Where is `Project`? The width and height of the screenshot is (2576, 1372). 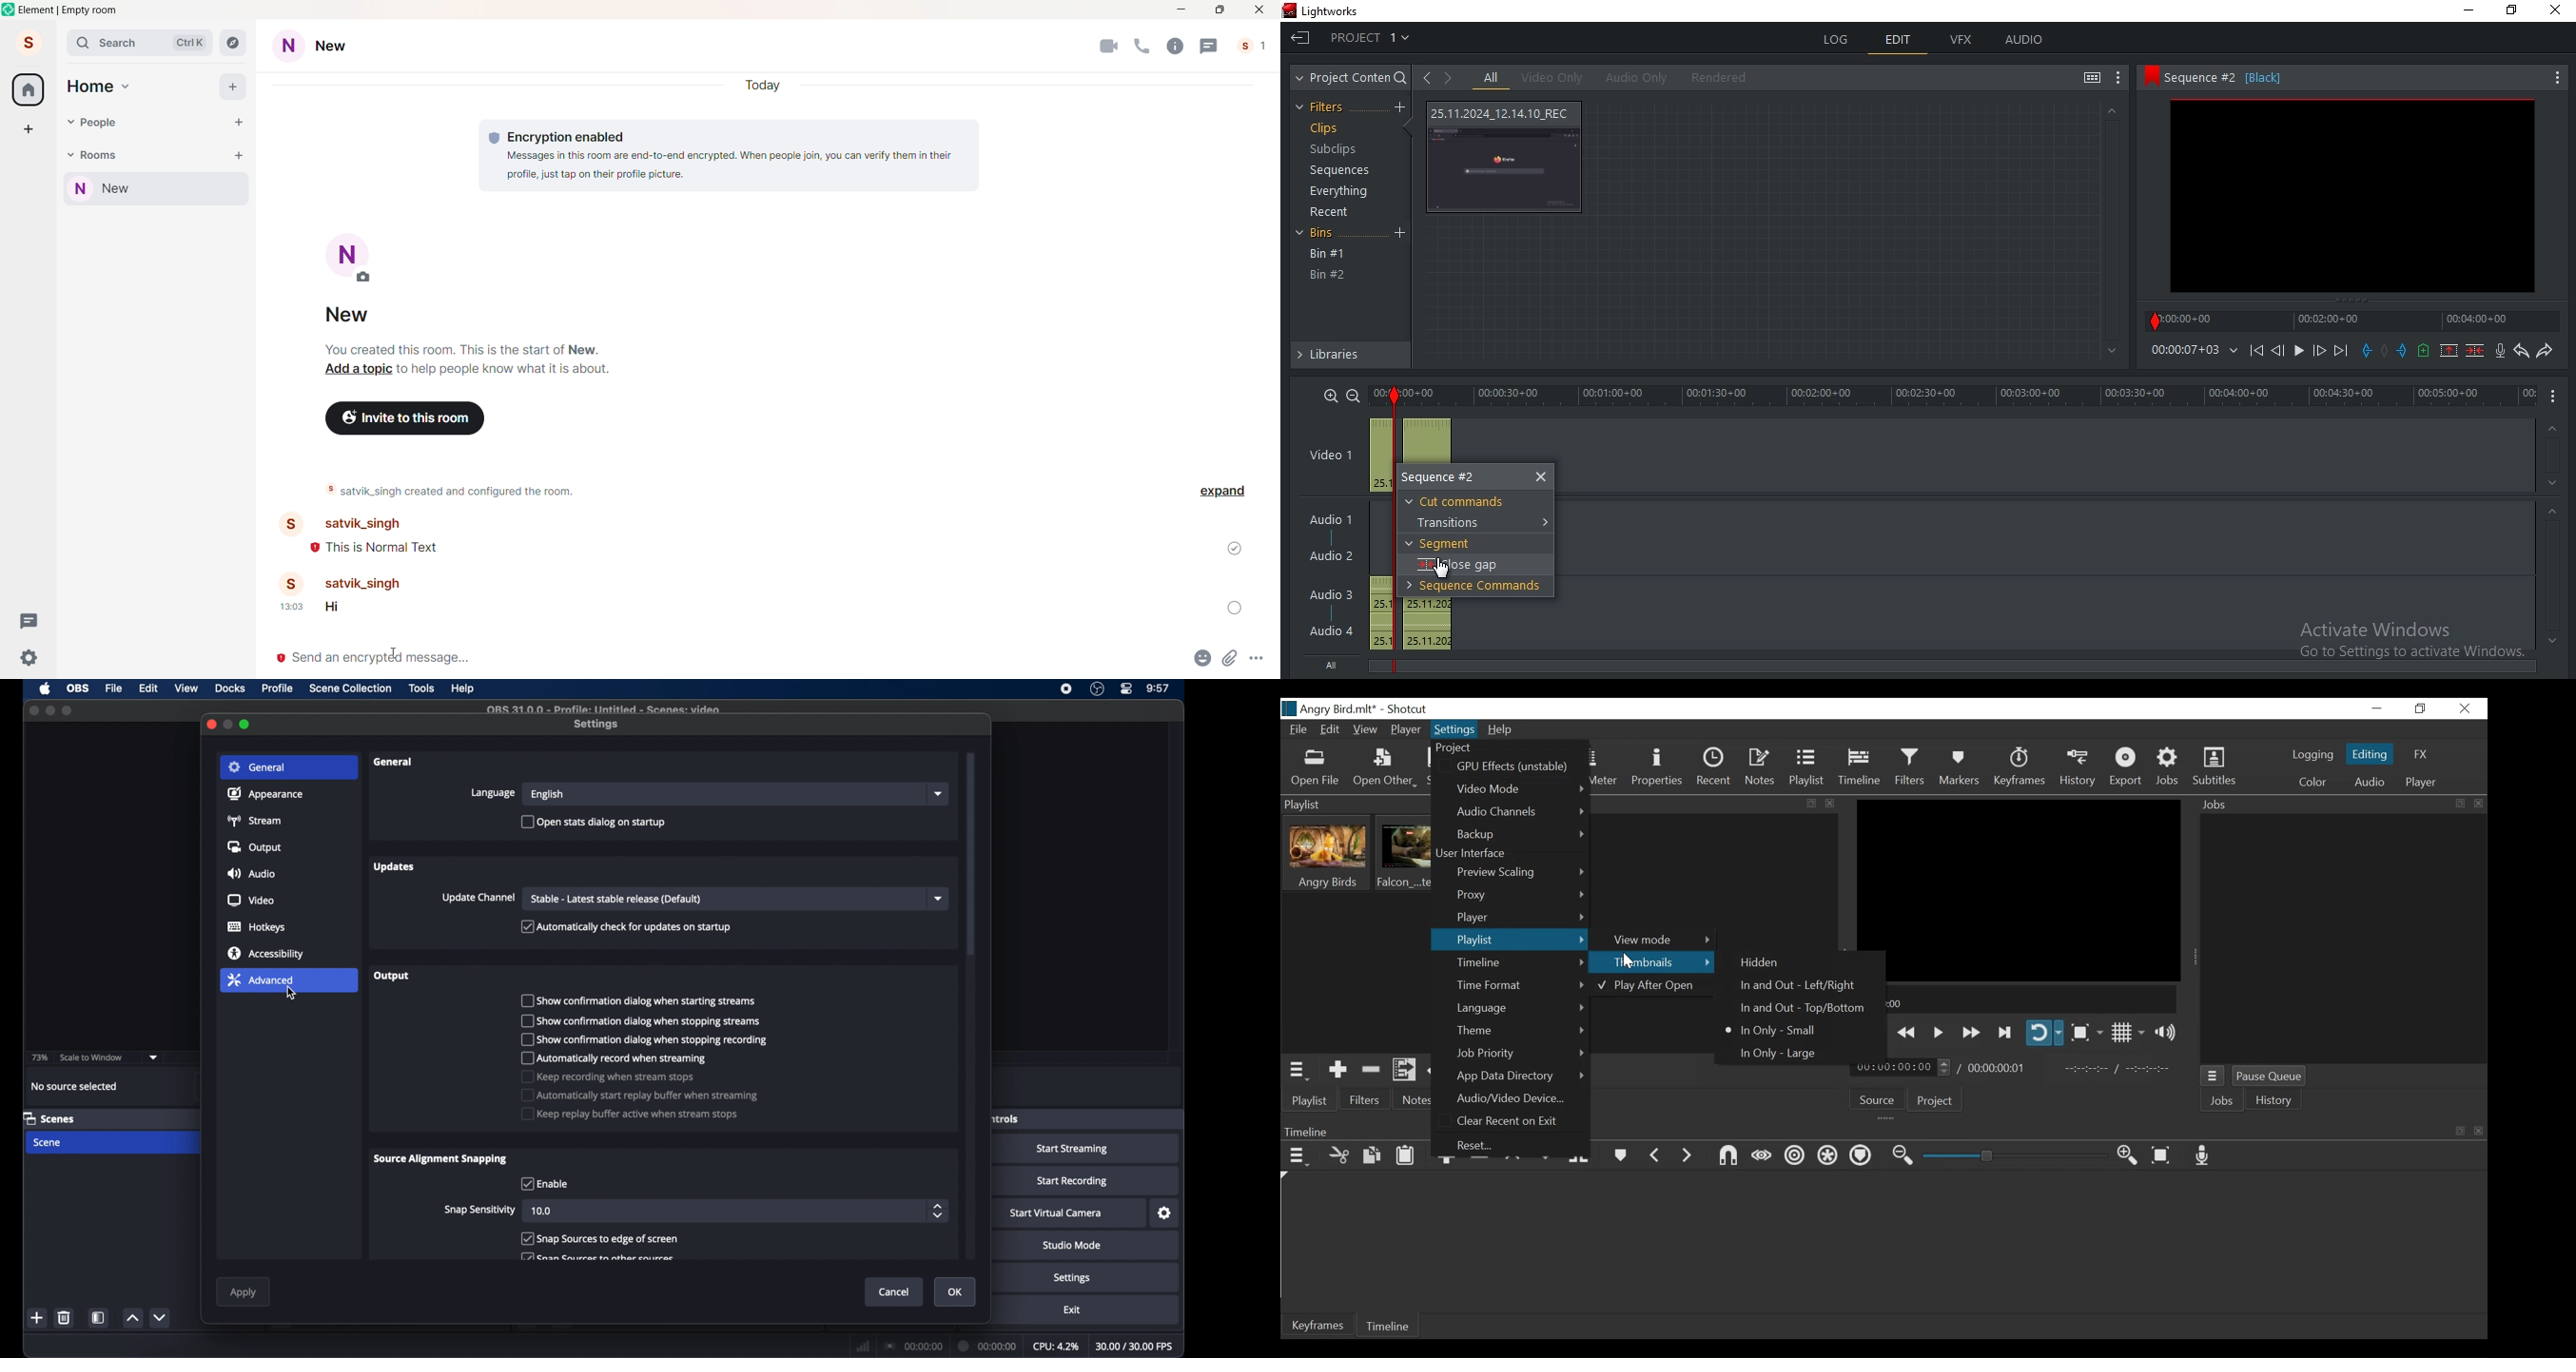
Project is located at coordinates (1935, 1101).